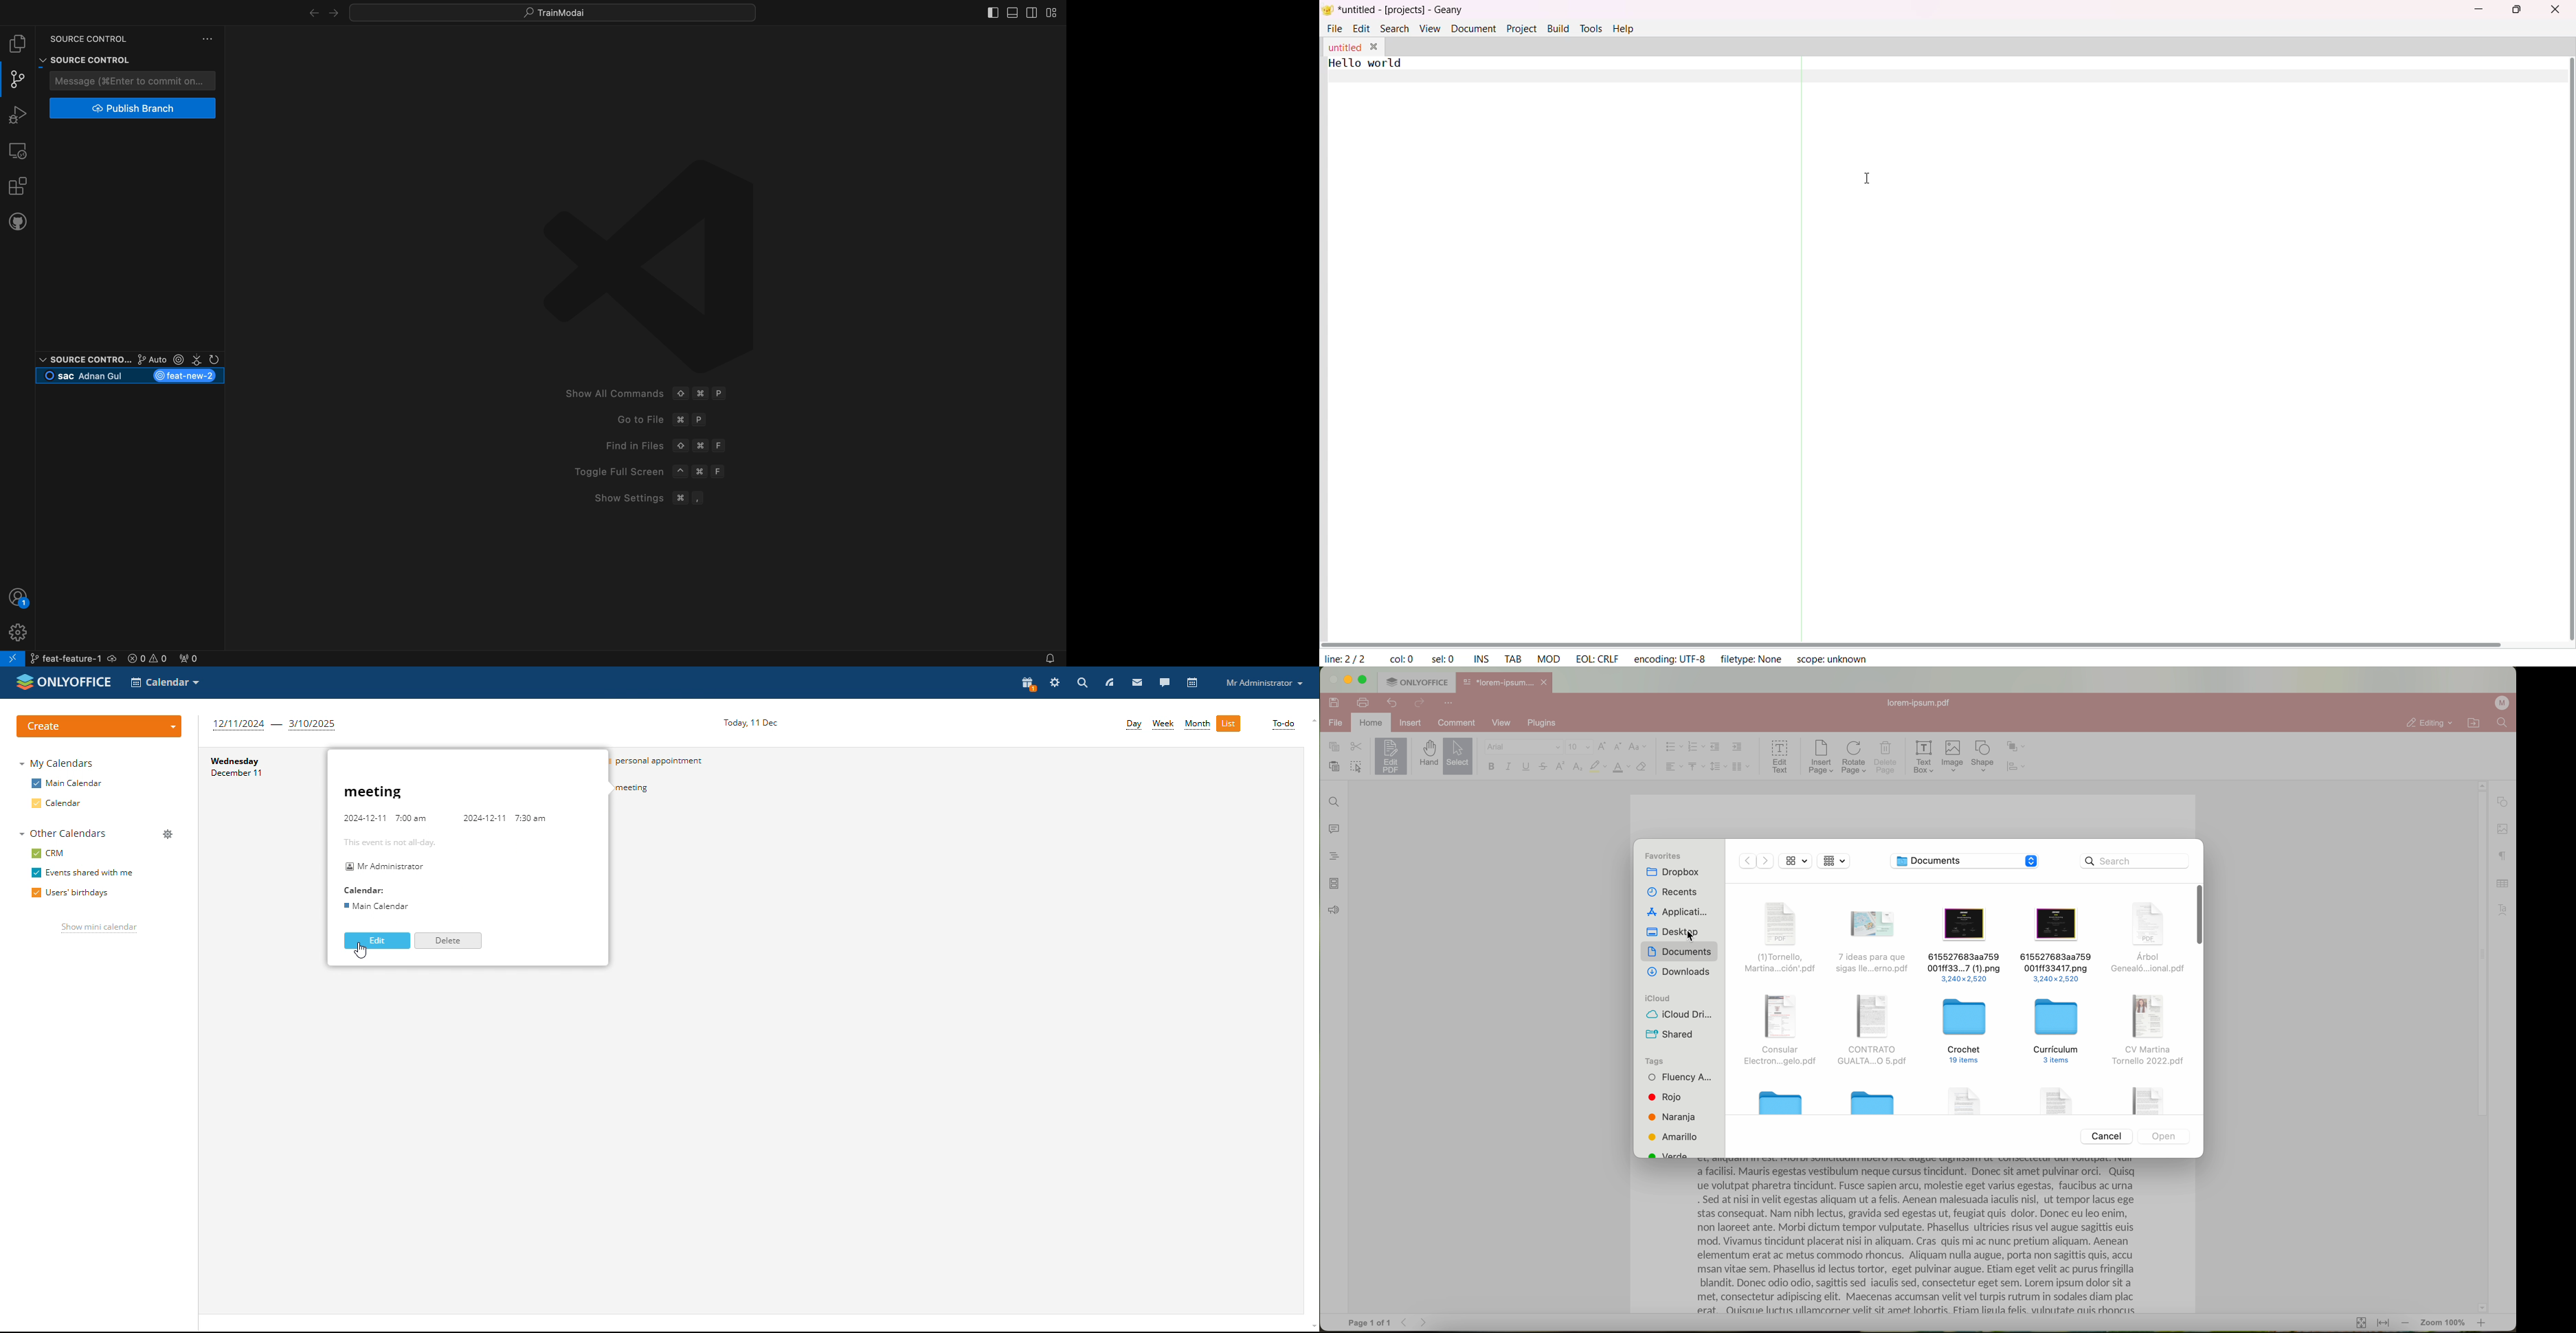 This screenshot has width=2576, height=1344. I want to click on main calendar, so click(67, 783).